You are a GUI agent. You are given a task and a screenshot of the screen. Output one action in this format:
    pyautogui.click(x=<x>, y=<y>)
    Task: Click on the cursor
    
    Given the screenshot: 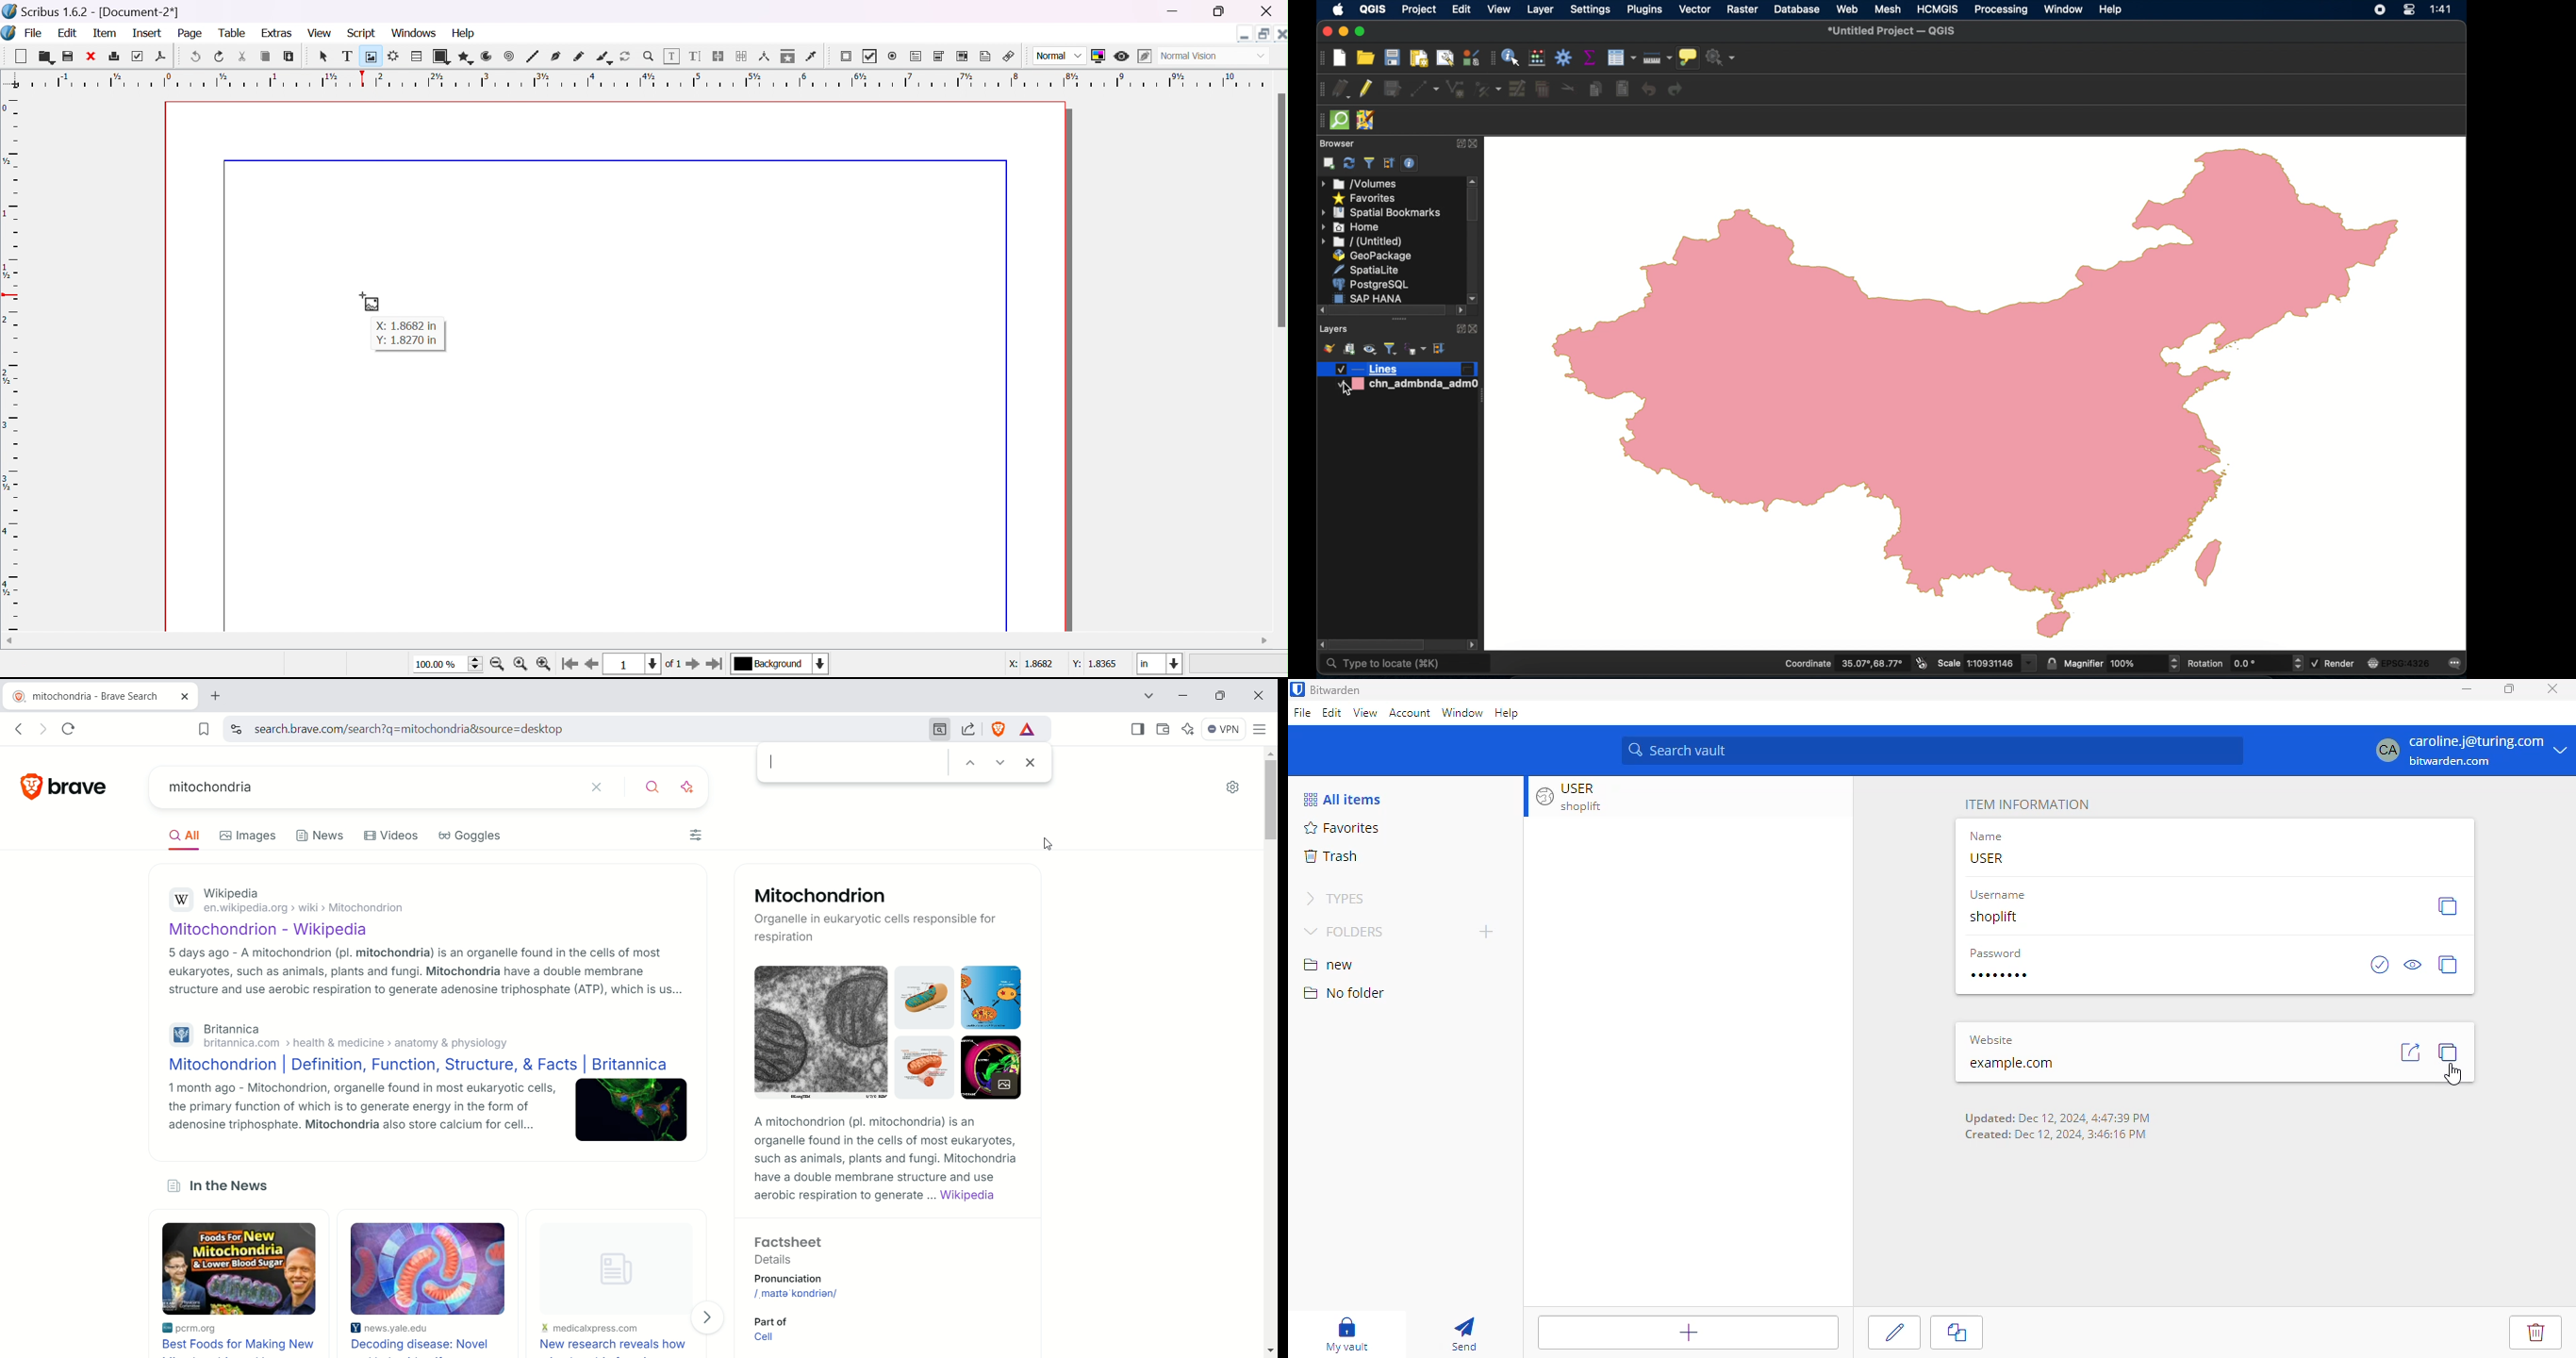 What is the action you would take?
    pyautogui.click(x=1348, y=389)
    